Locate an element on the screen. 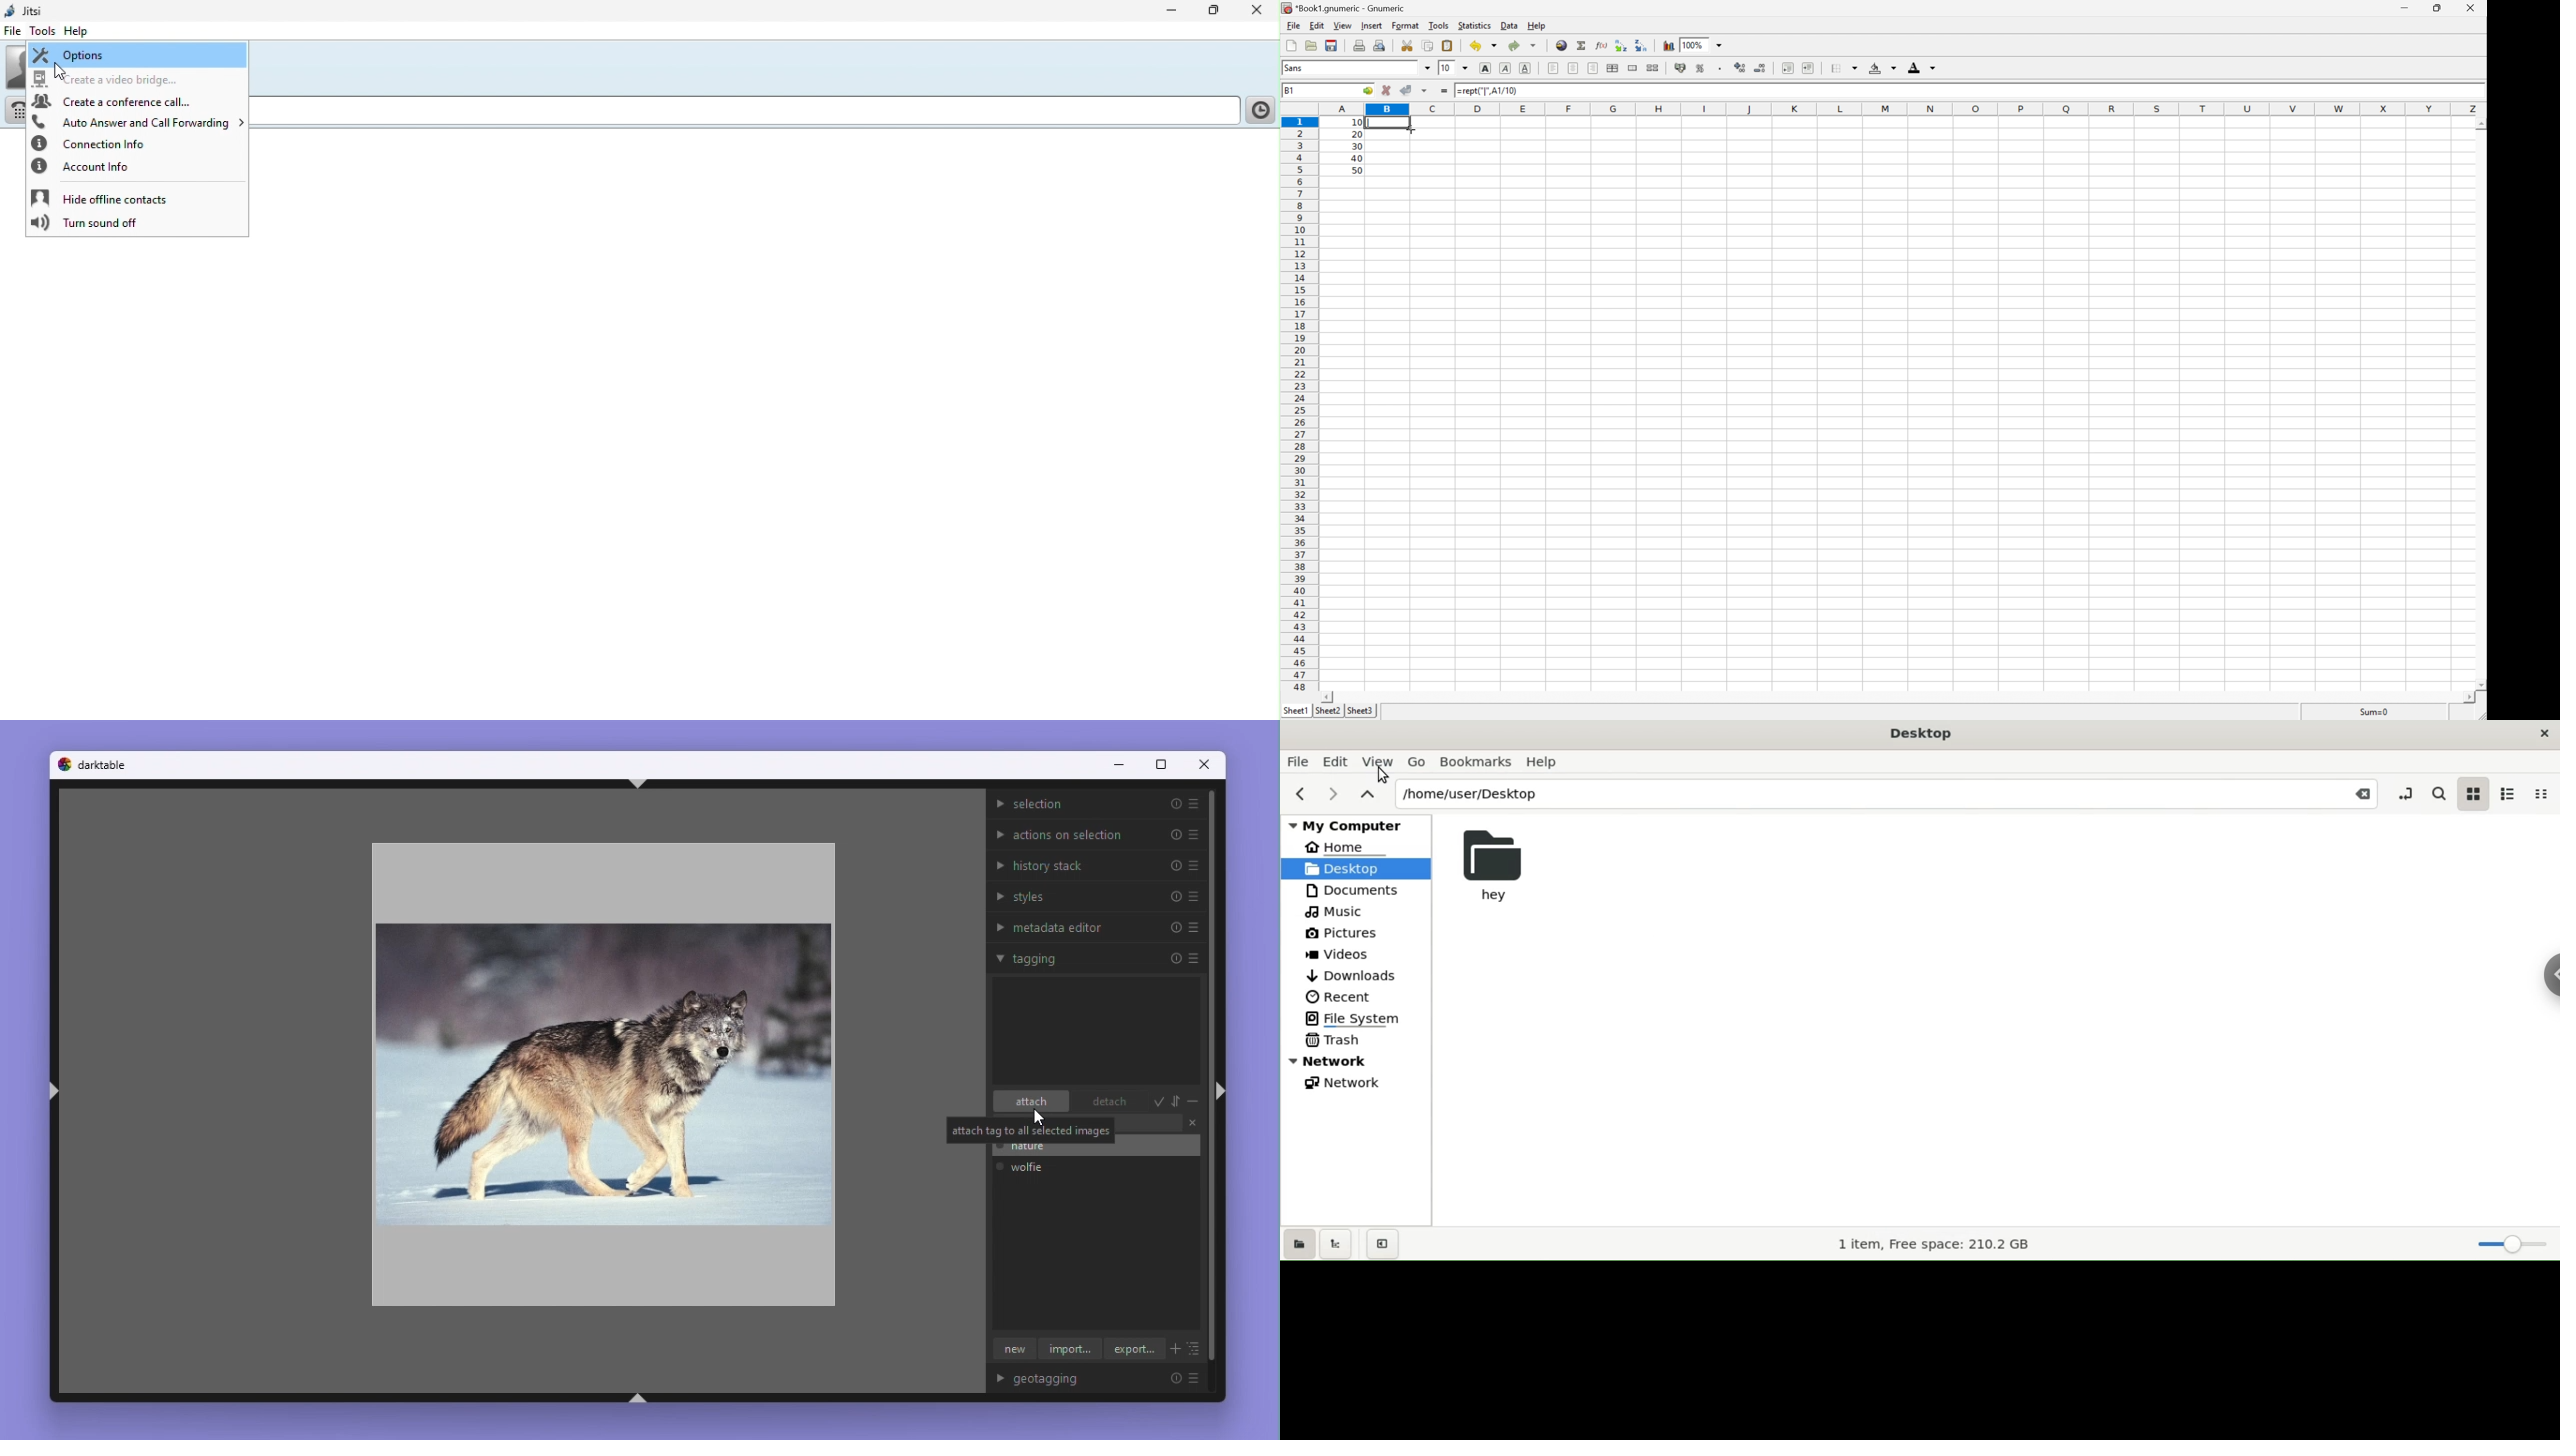 This screenshot has height=1456, width=2576. Center horizontally across selection is located at coordinates (1613, 69).